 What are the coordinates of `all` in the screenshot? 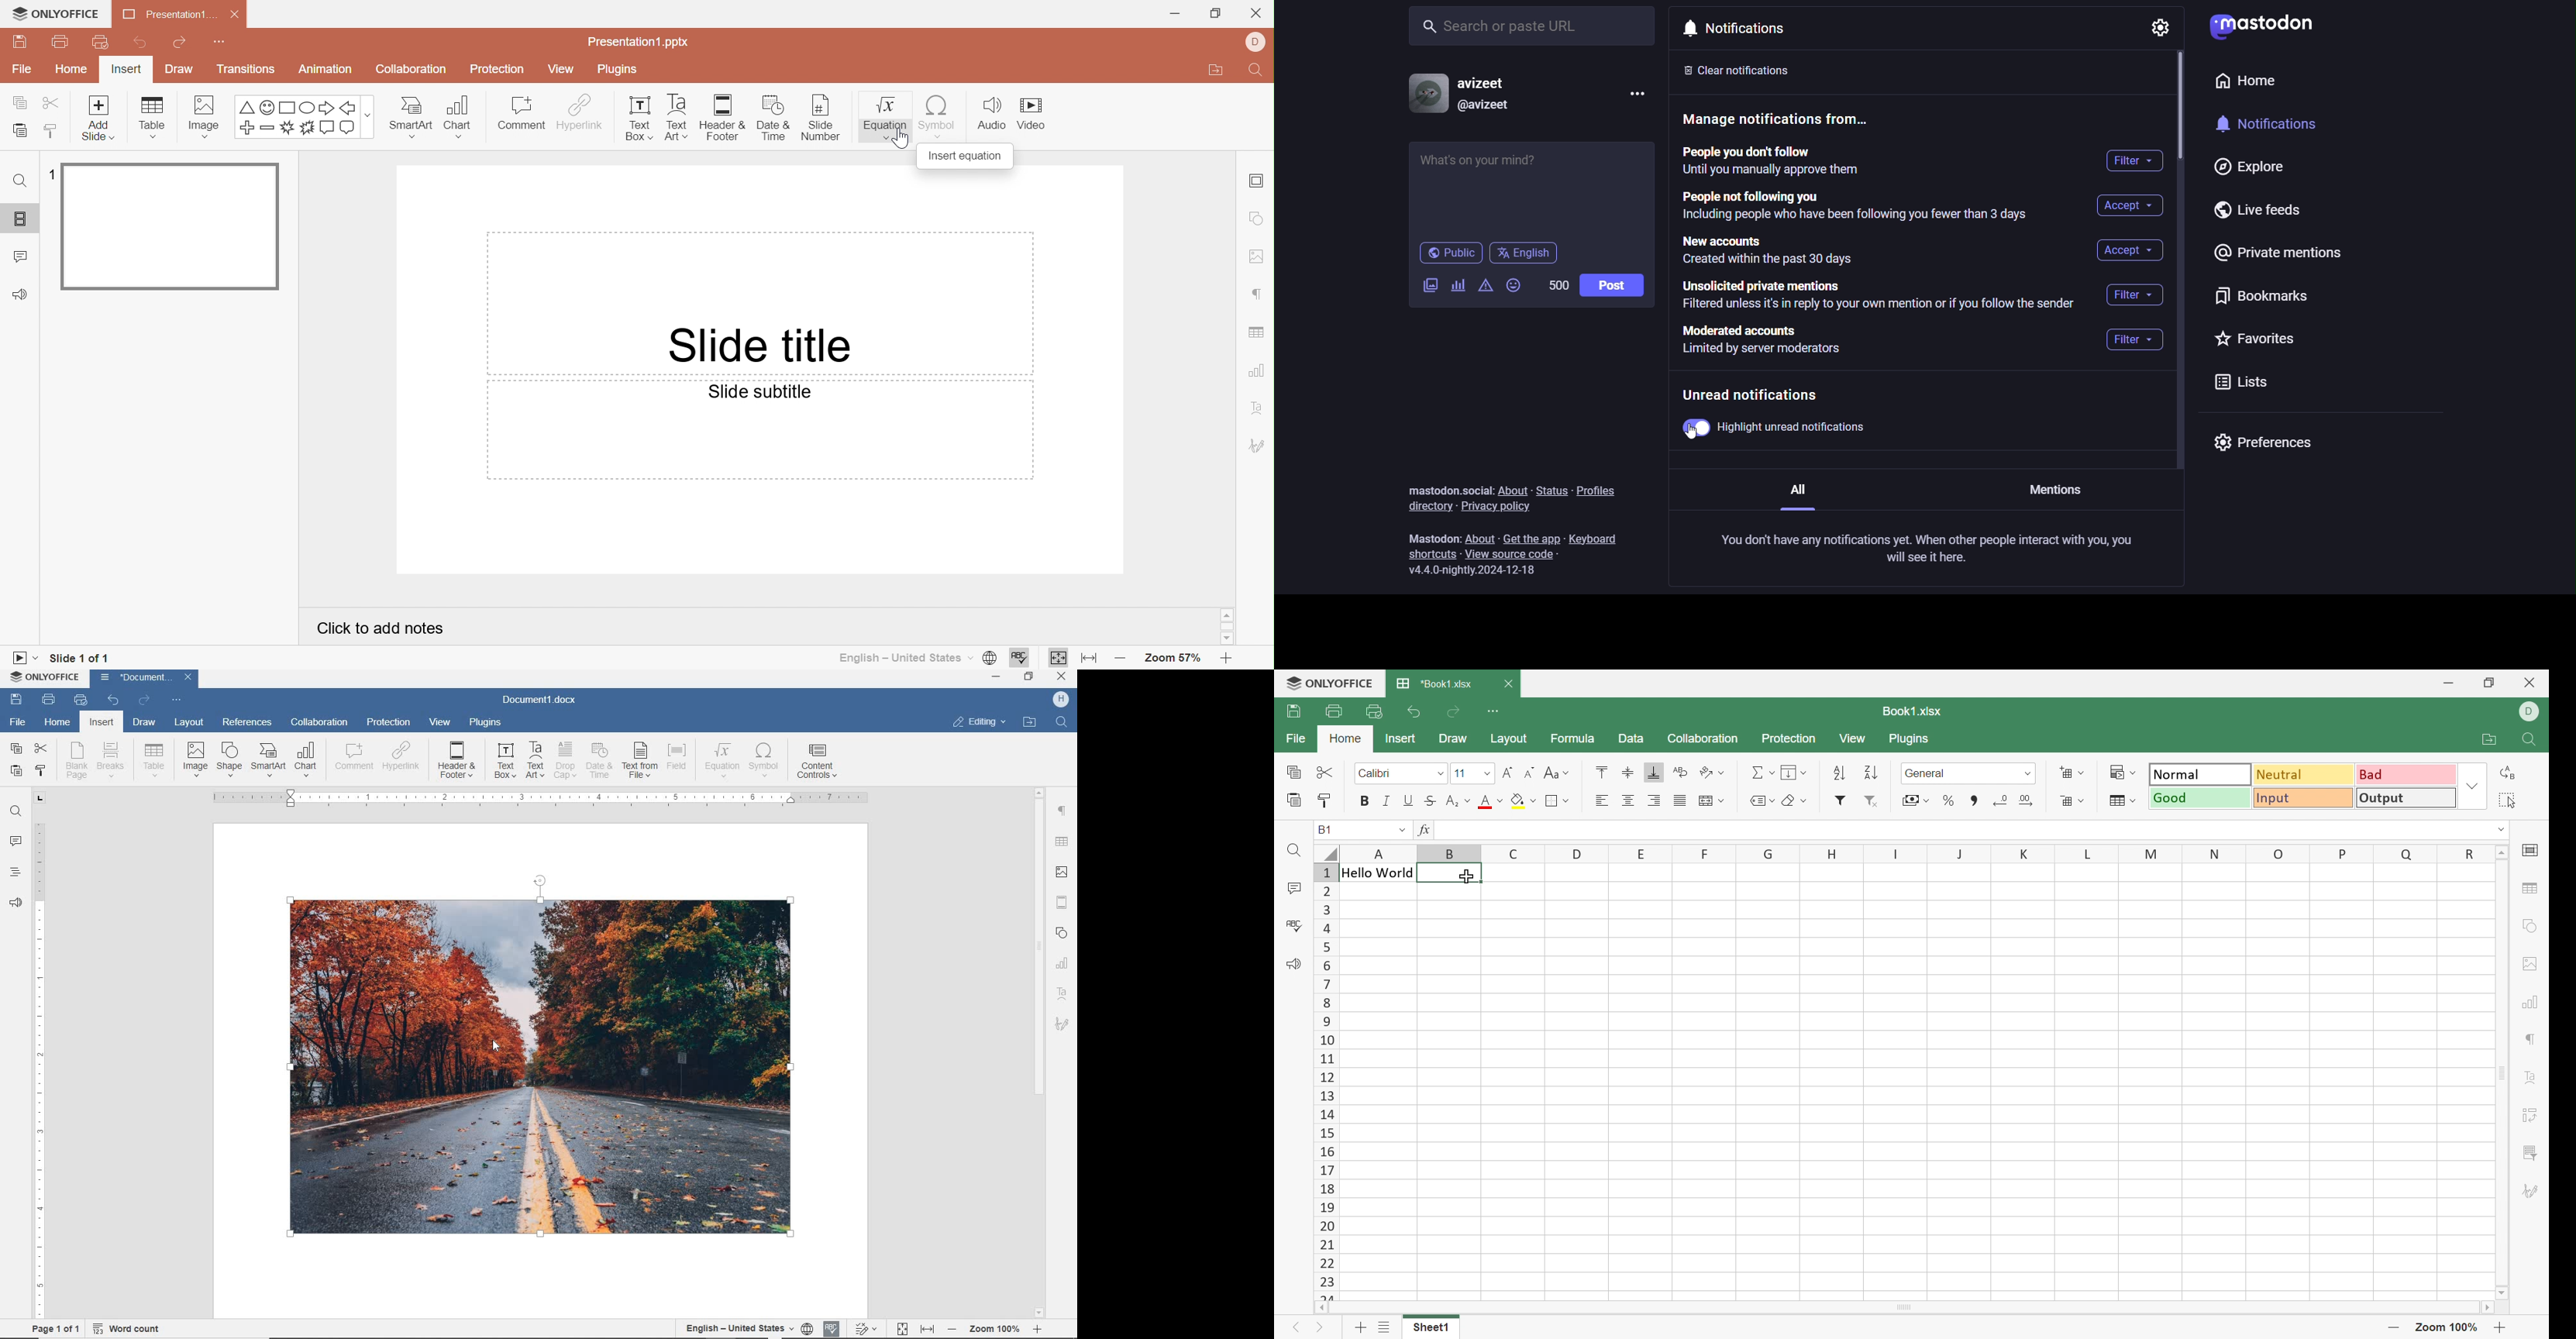 It's located at (1796, 493).